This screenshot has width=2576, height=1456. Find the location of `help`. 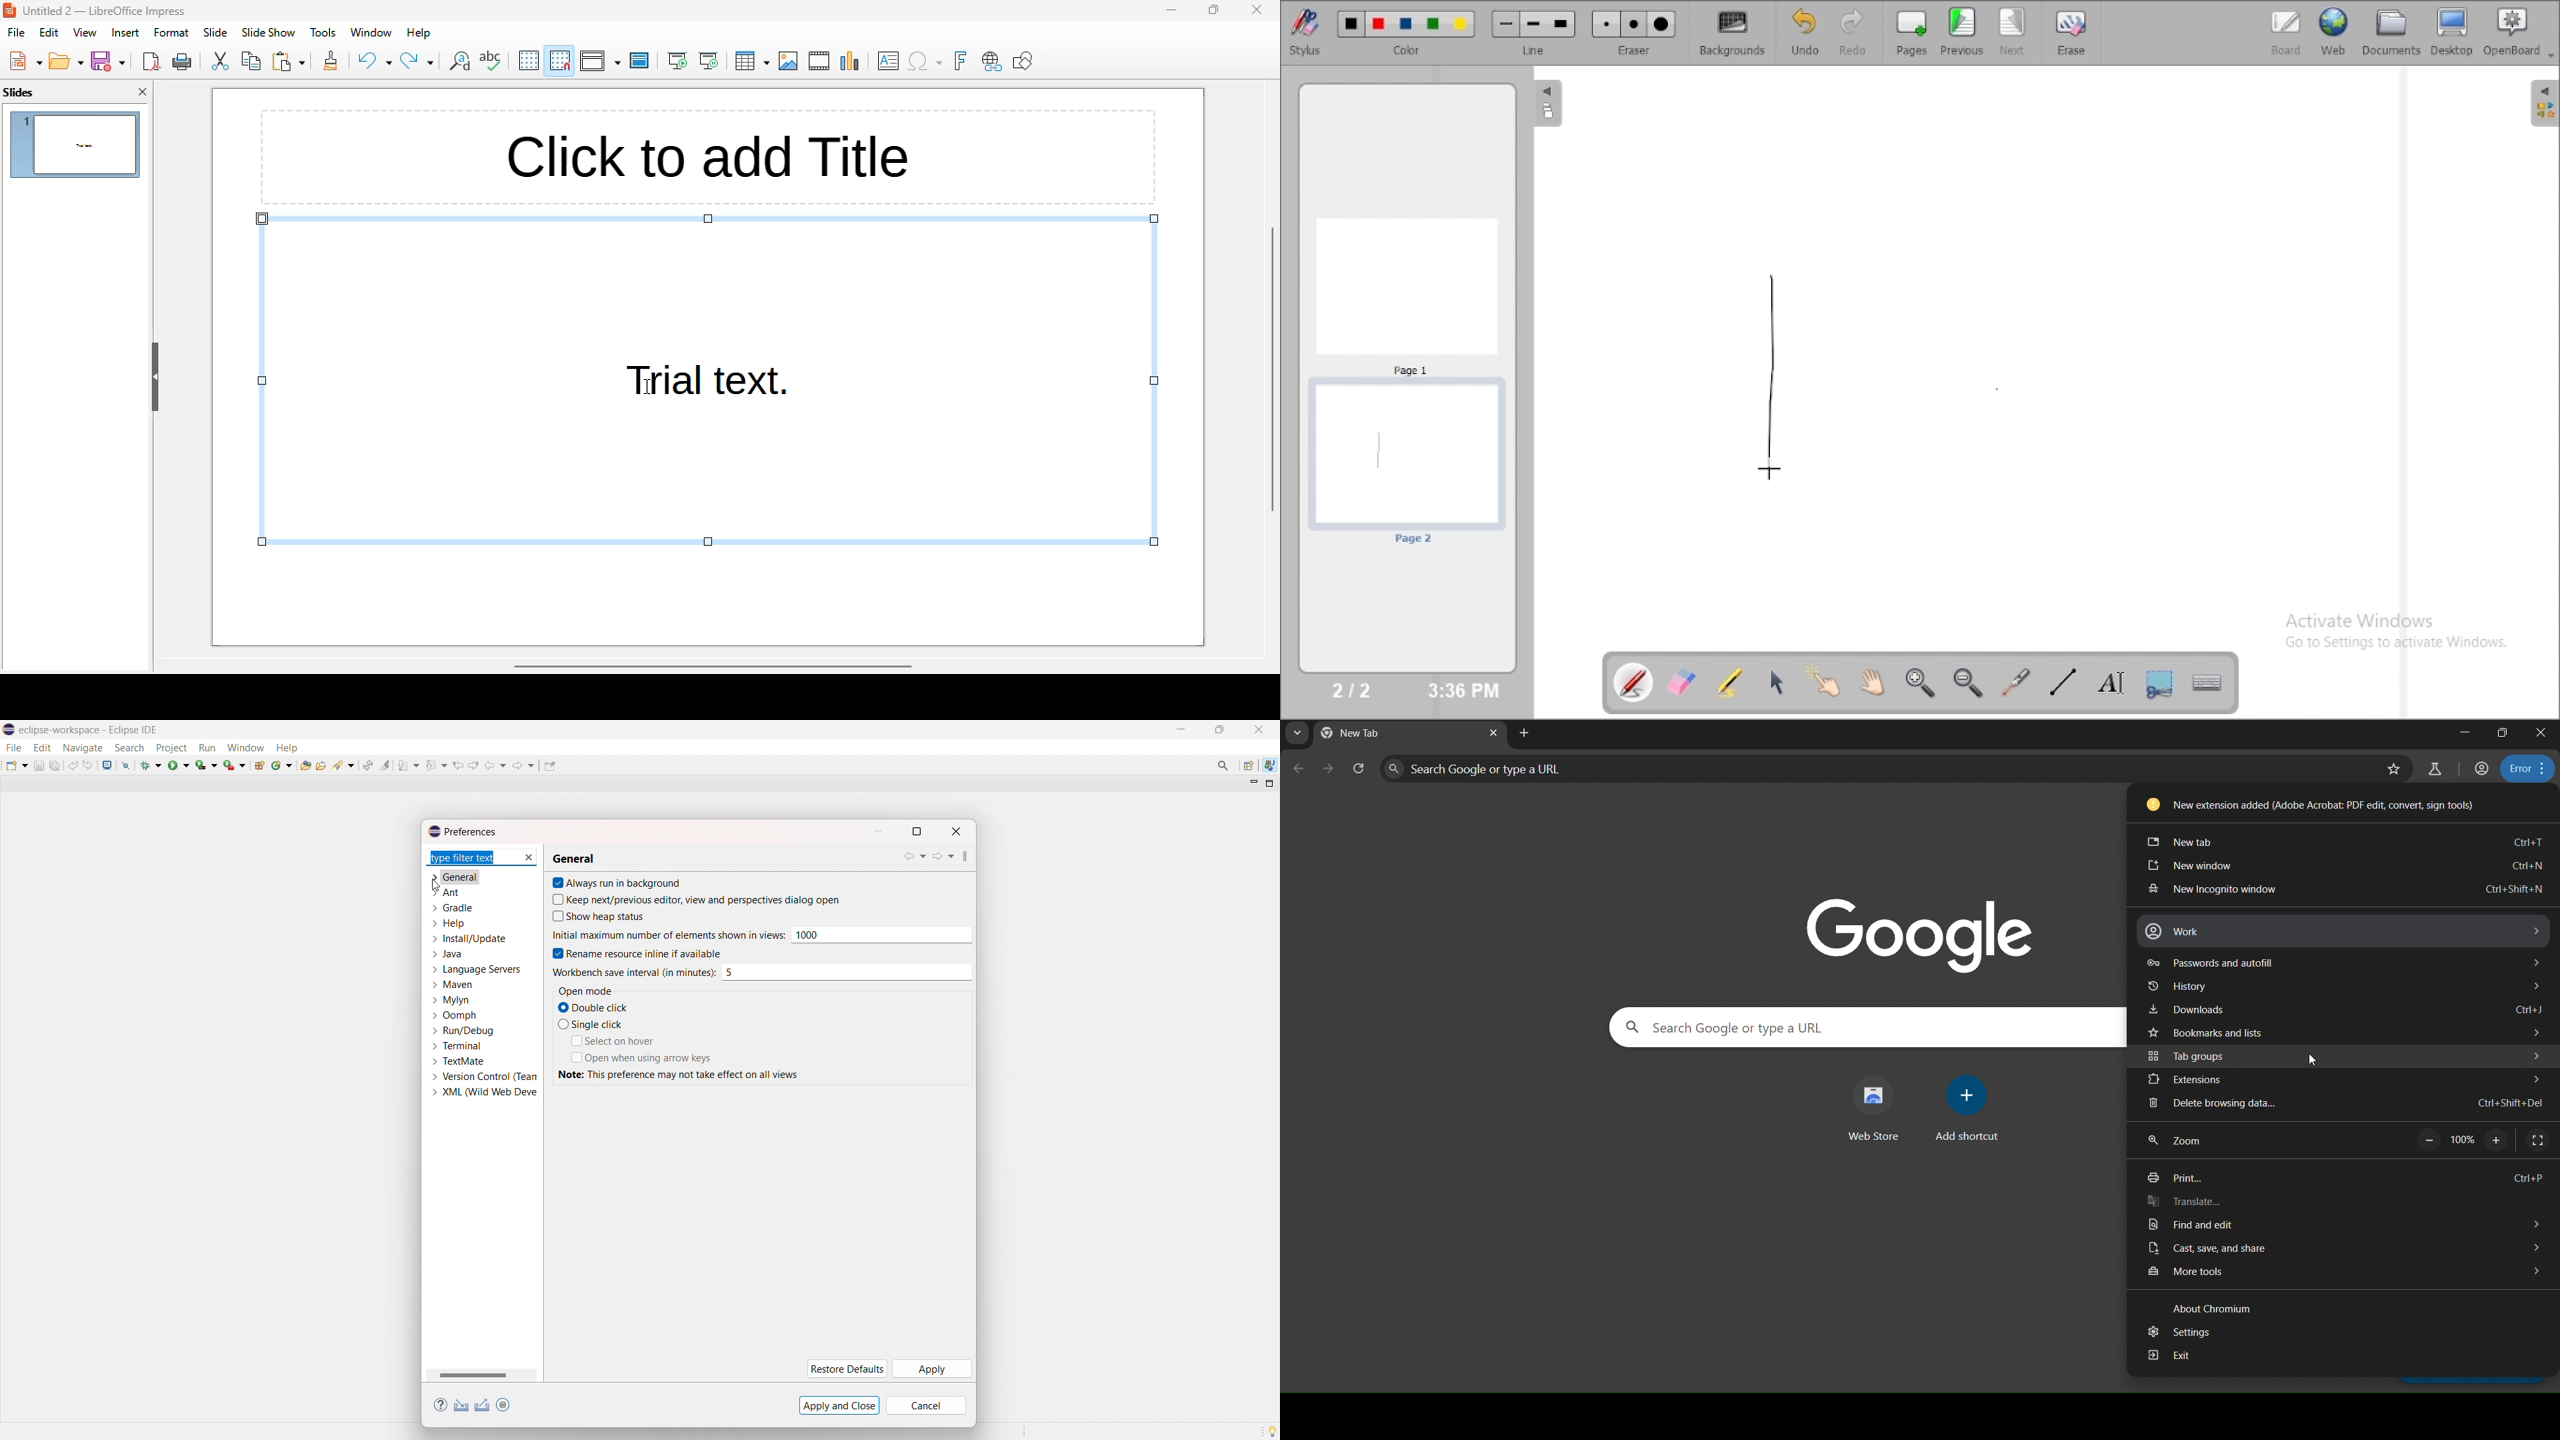

help is located at coordinates (287, 747).